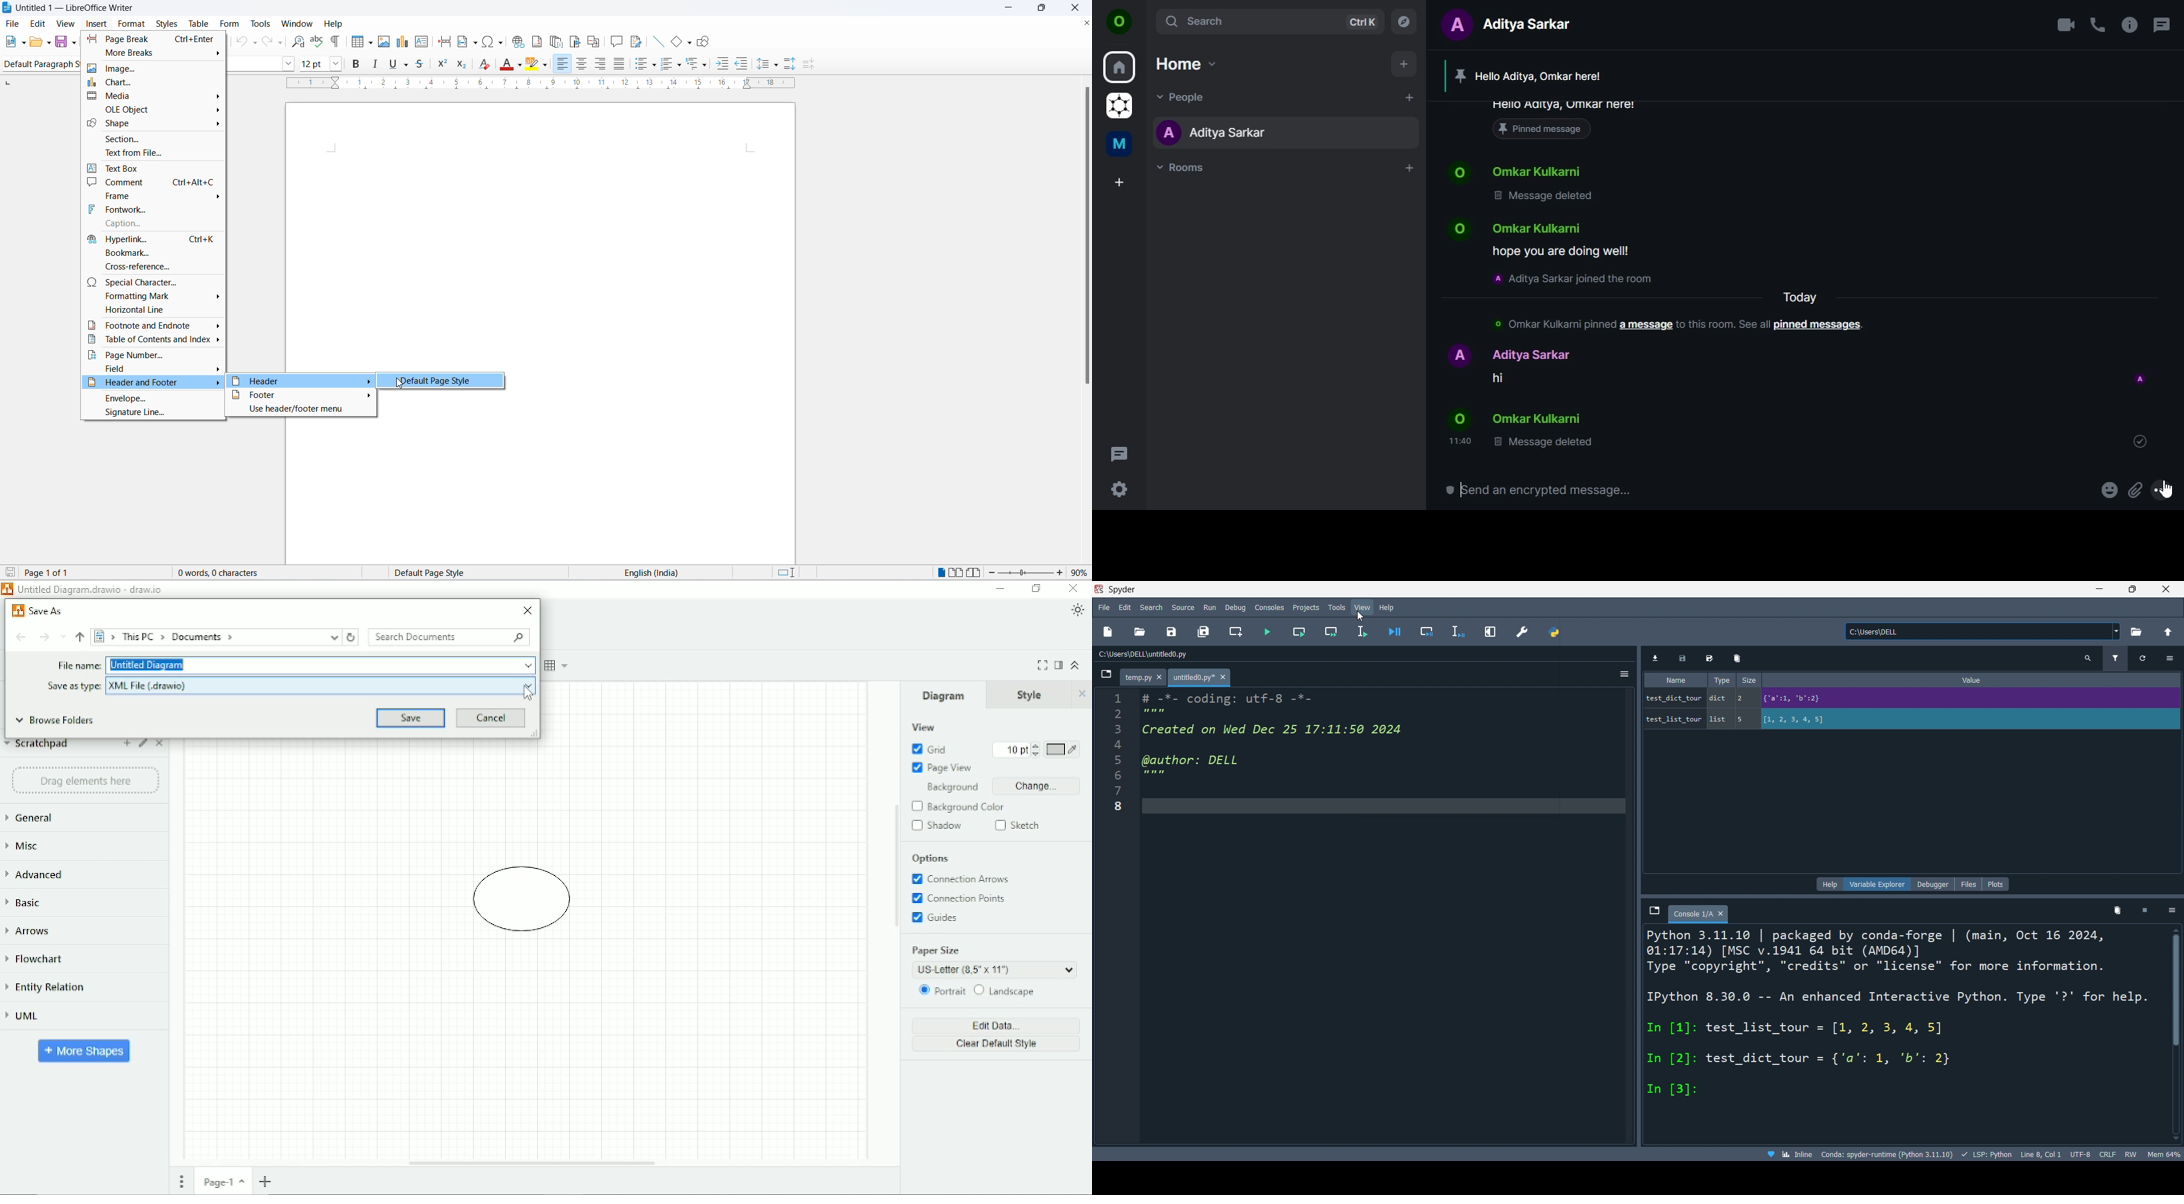  What do you see at coordinates (224, 1184) in the screenshot?
I see `Page number` at bounding box center [224, 1184].